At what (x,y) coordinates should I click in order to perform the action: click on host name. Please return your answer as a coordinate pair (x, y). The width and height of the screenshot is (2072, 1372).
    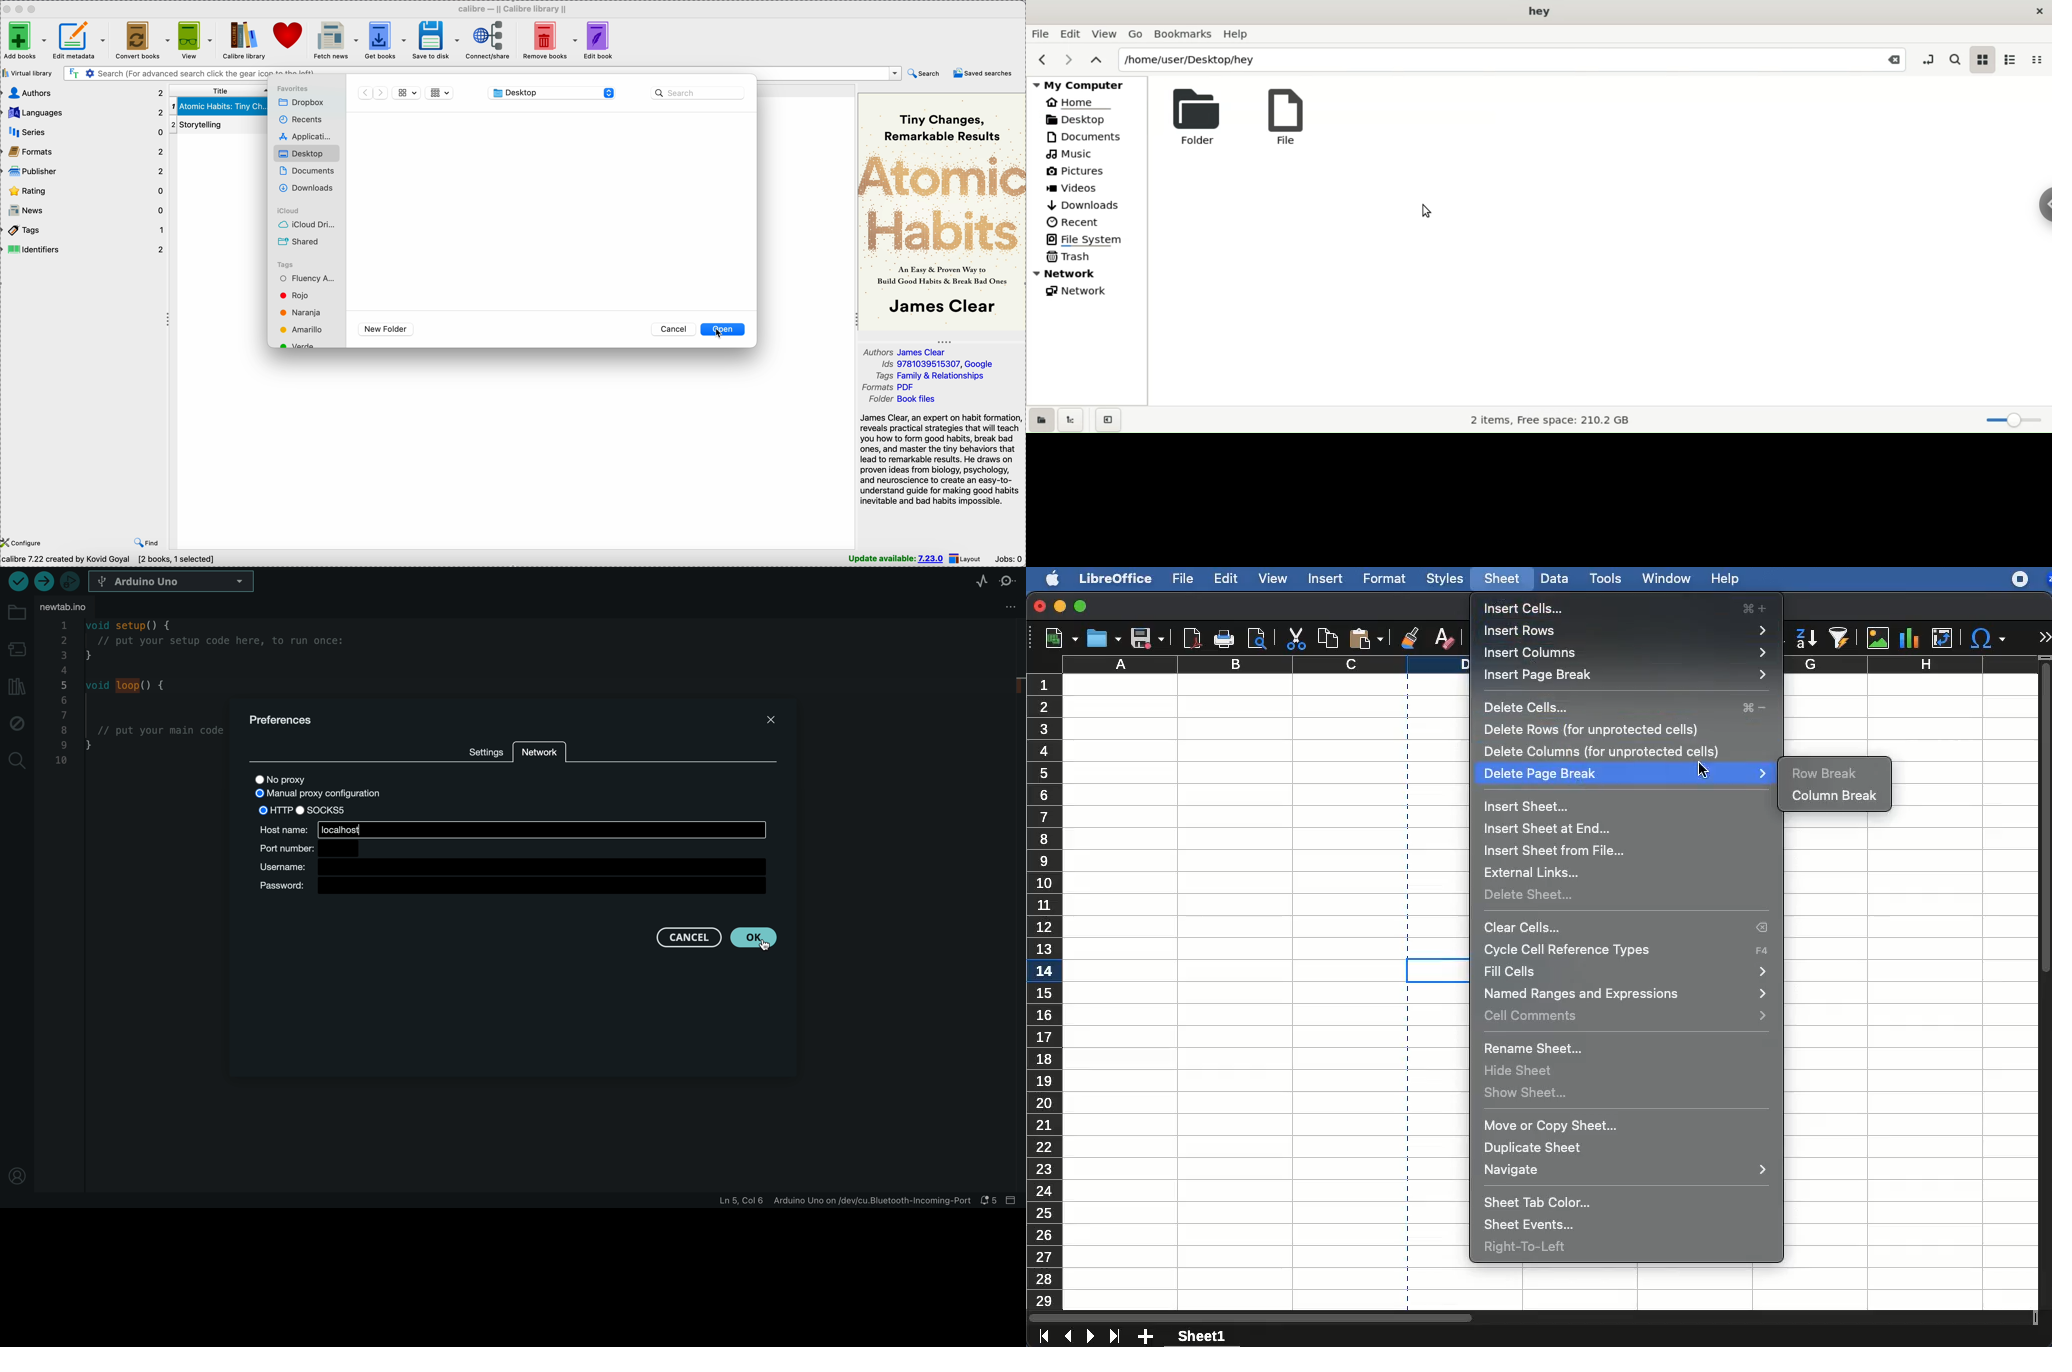
    Looking at the image, I should click on (279, 828).